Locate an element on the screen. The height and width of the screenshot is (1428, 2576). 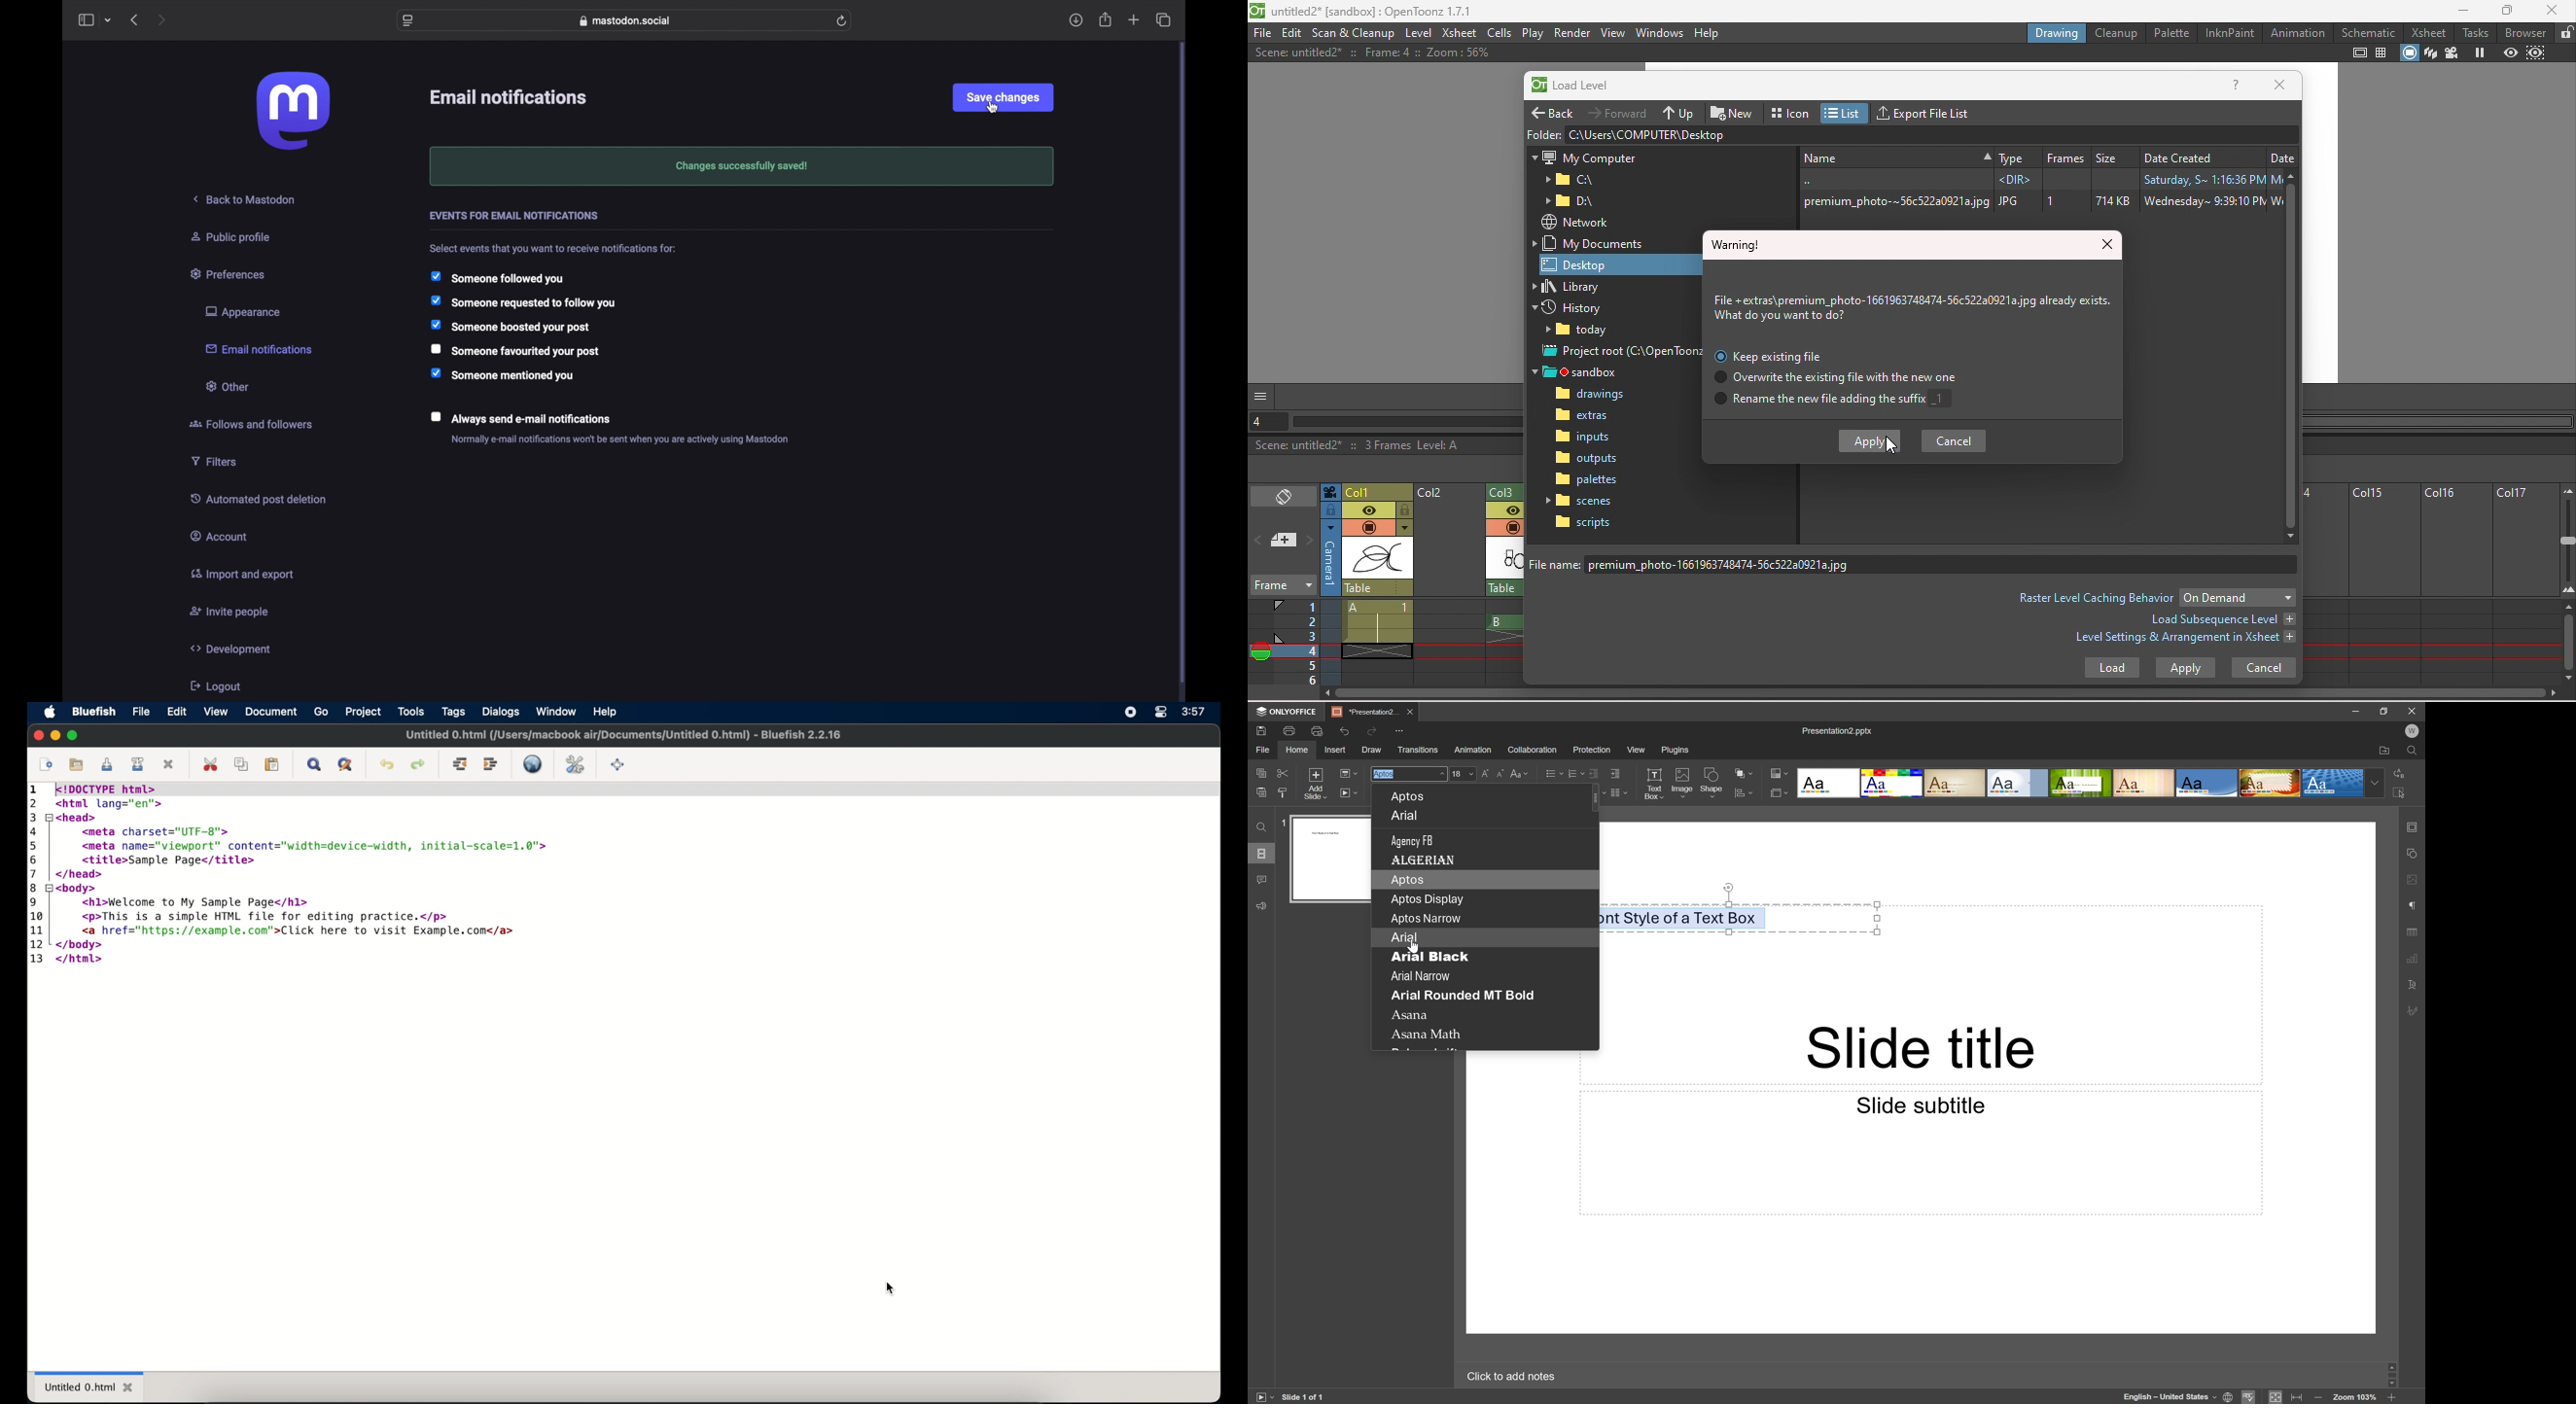
advanced find and replace is located at coordinates (345, 765).